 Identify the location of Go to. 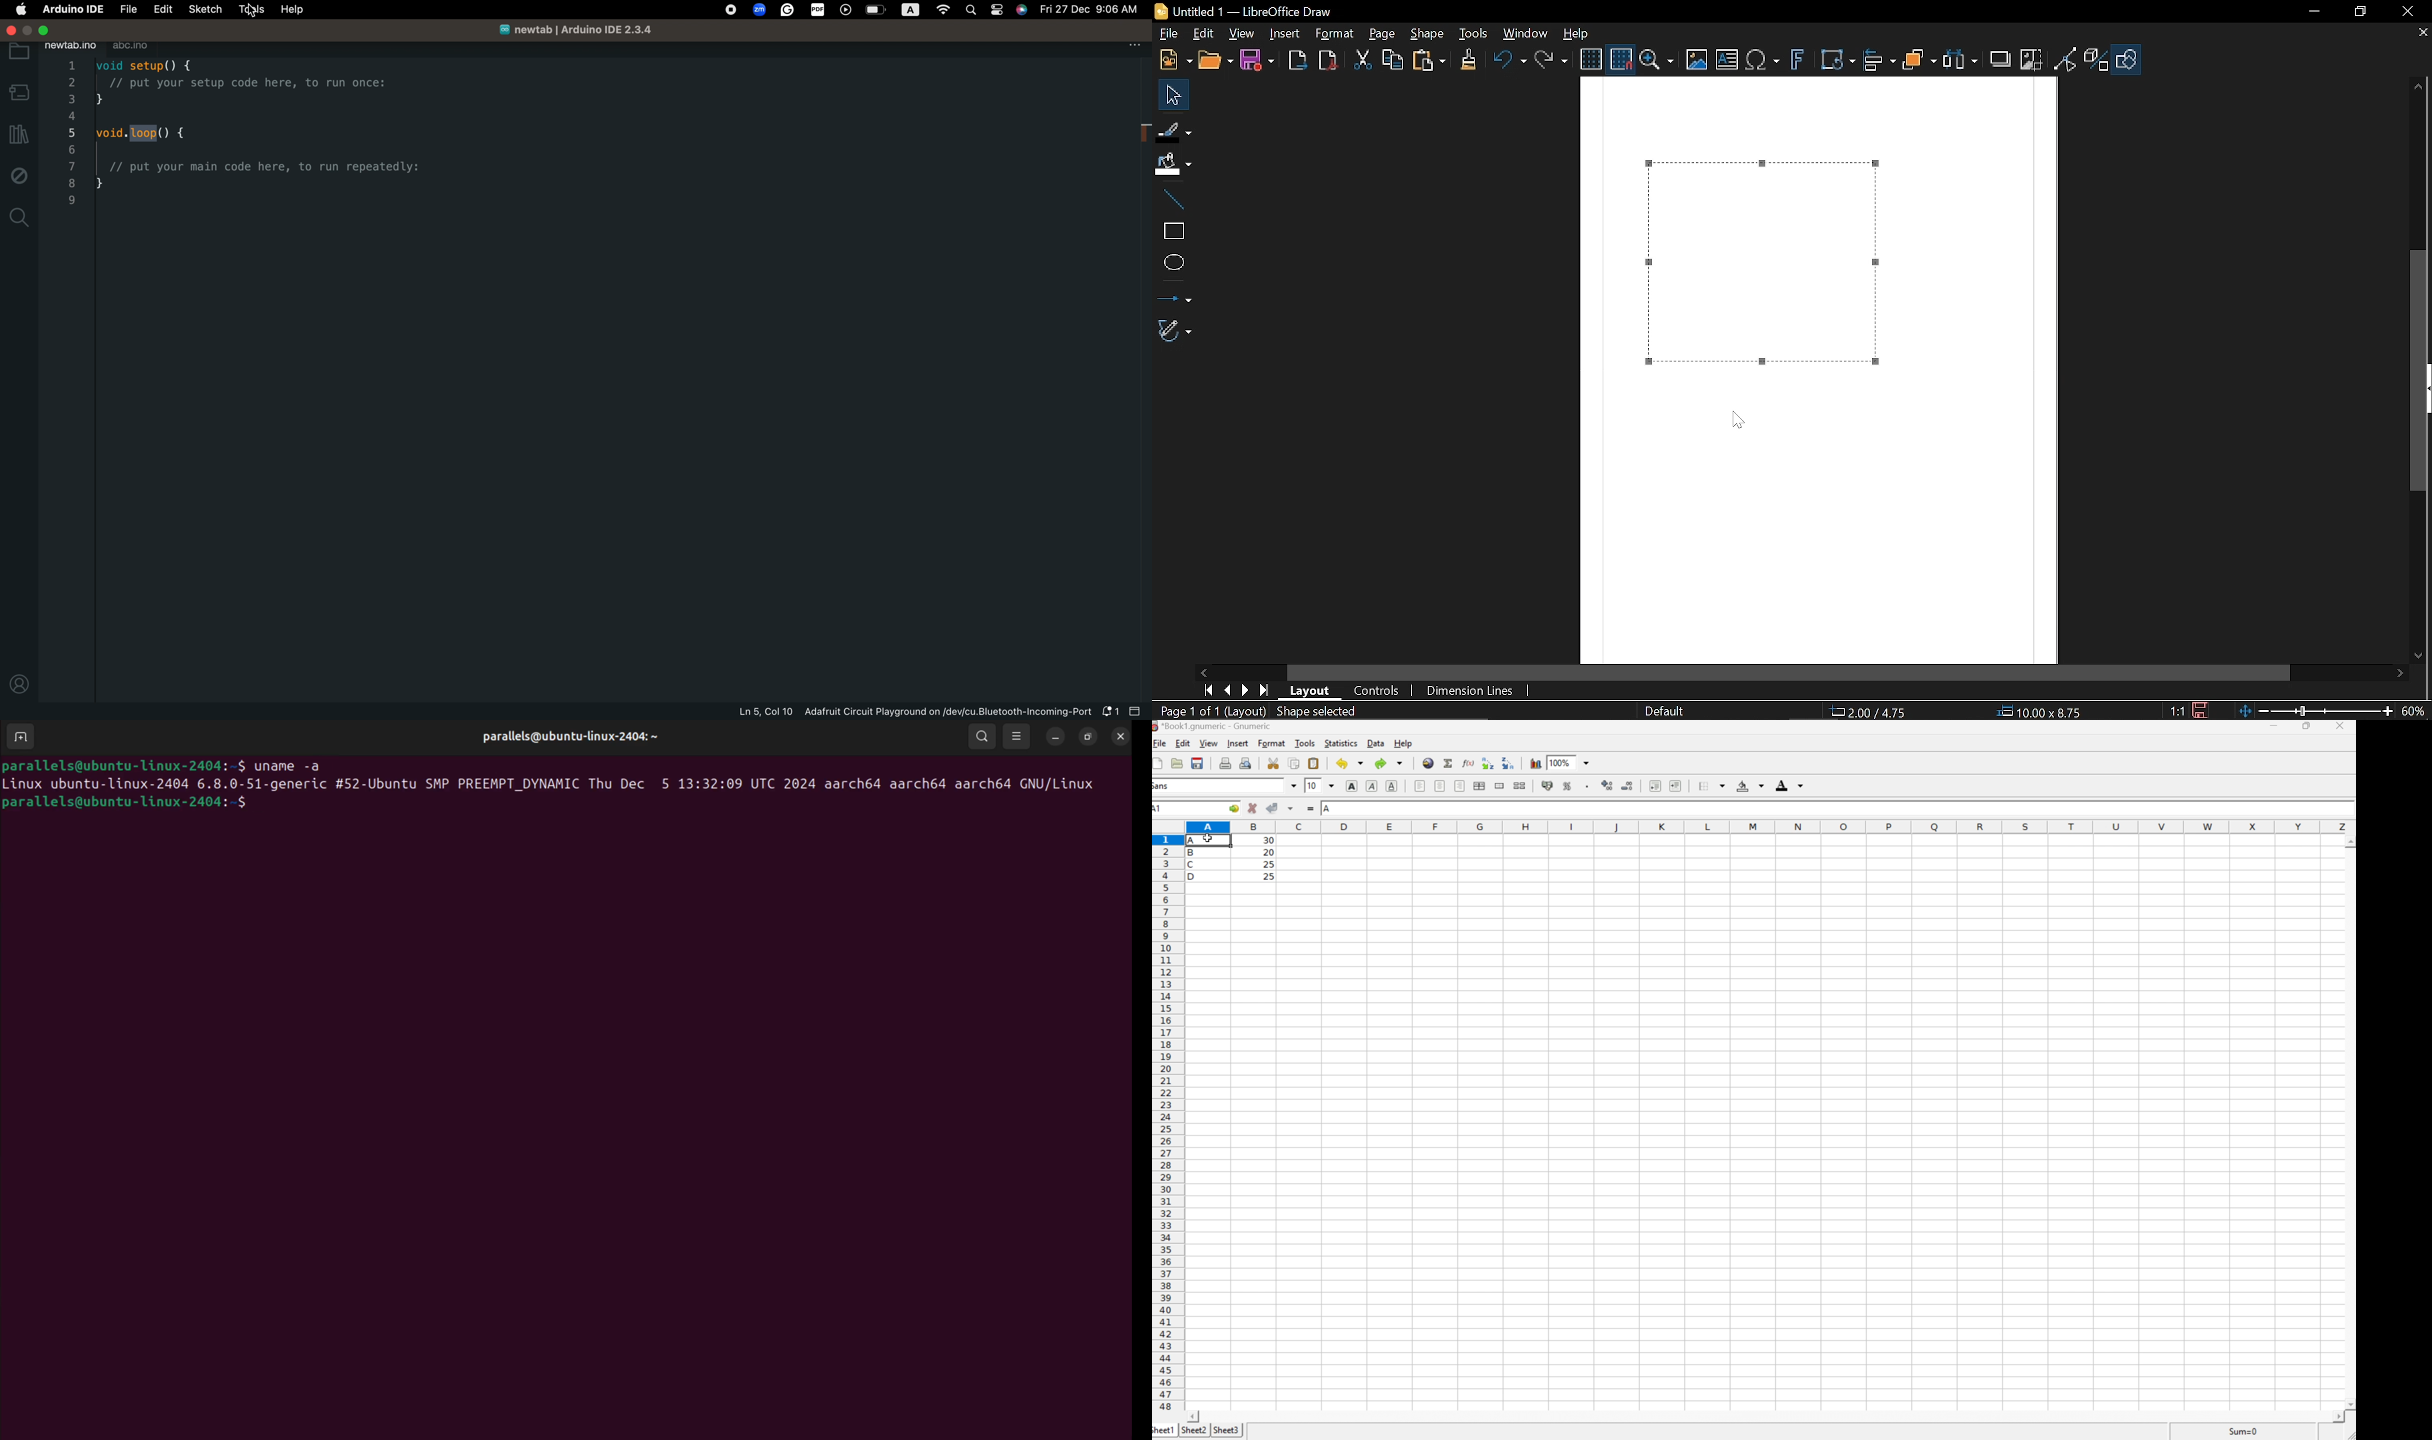
(1233, 807).